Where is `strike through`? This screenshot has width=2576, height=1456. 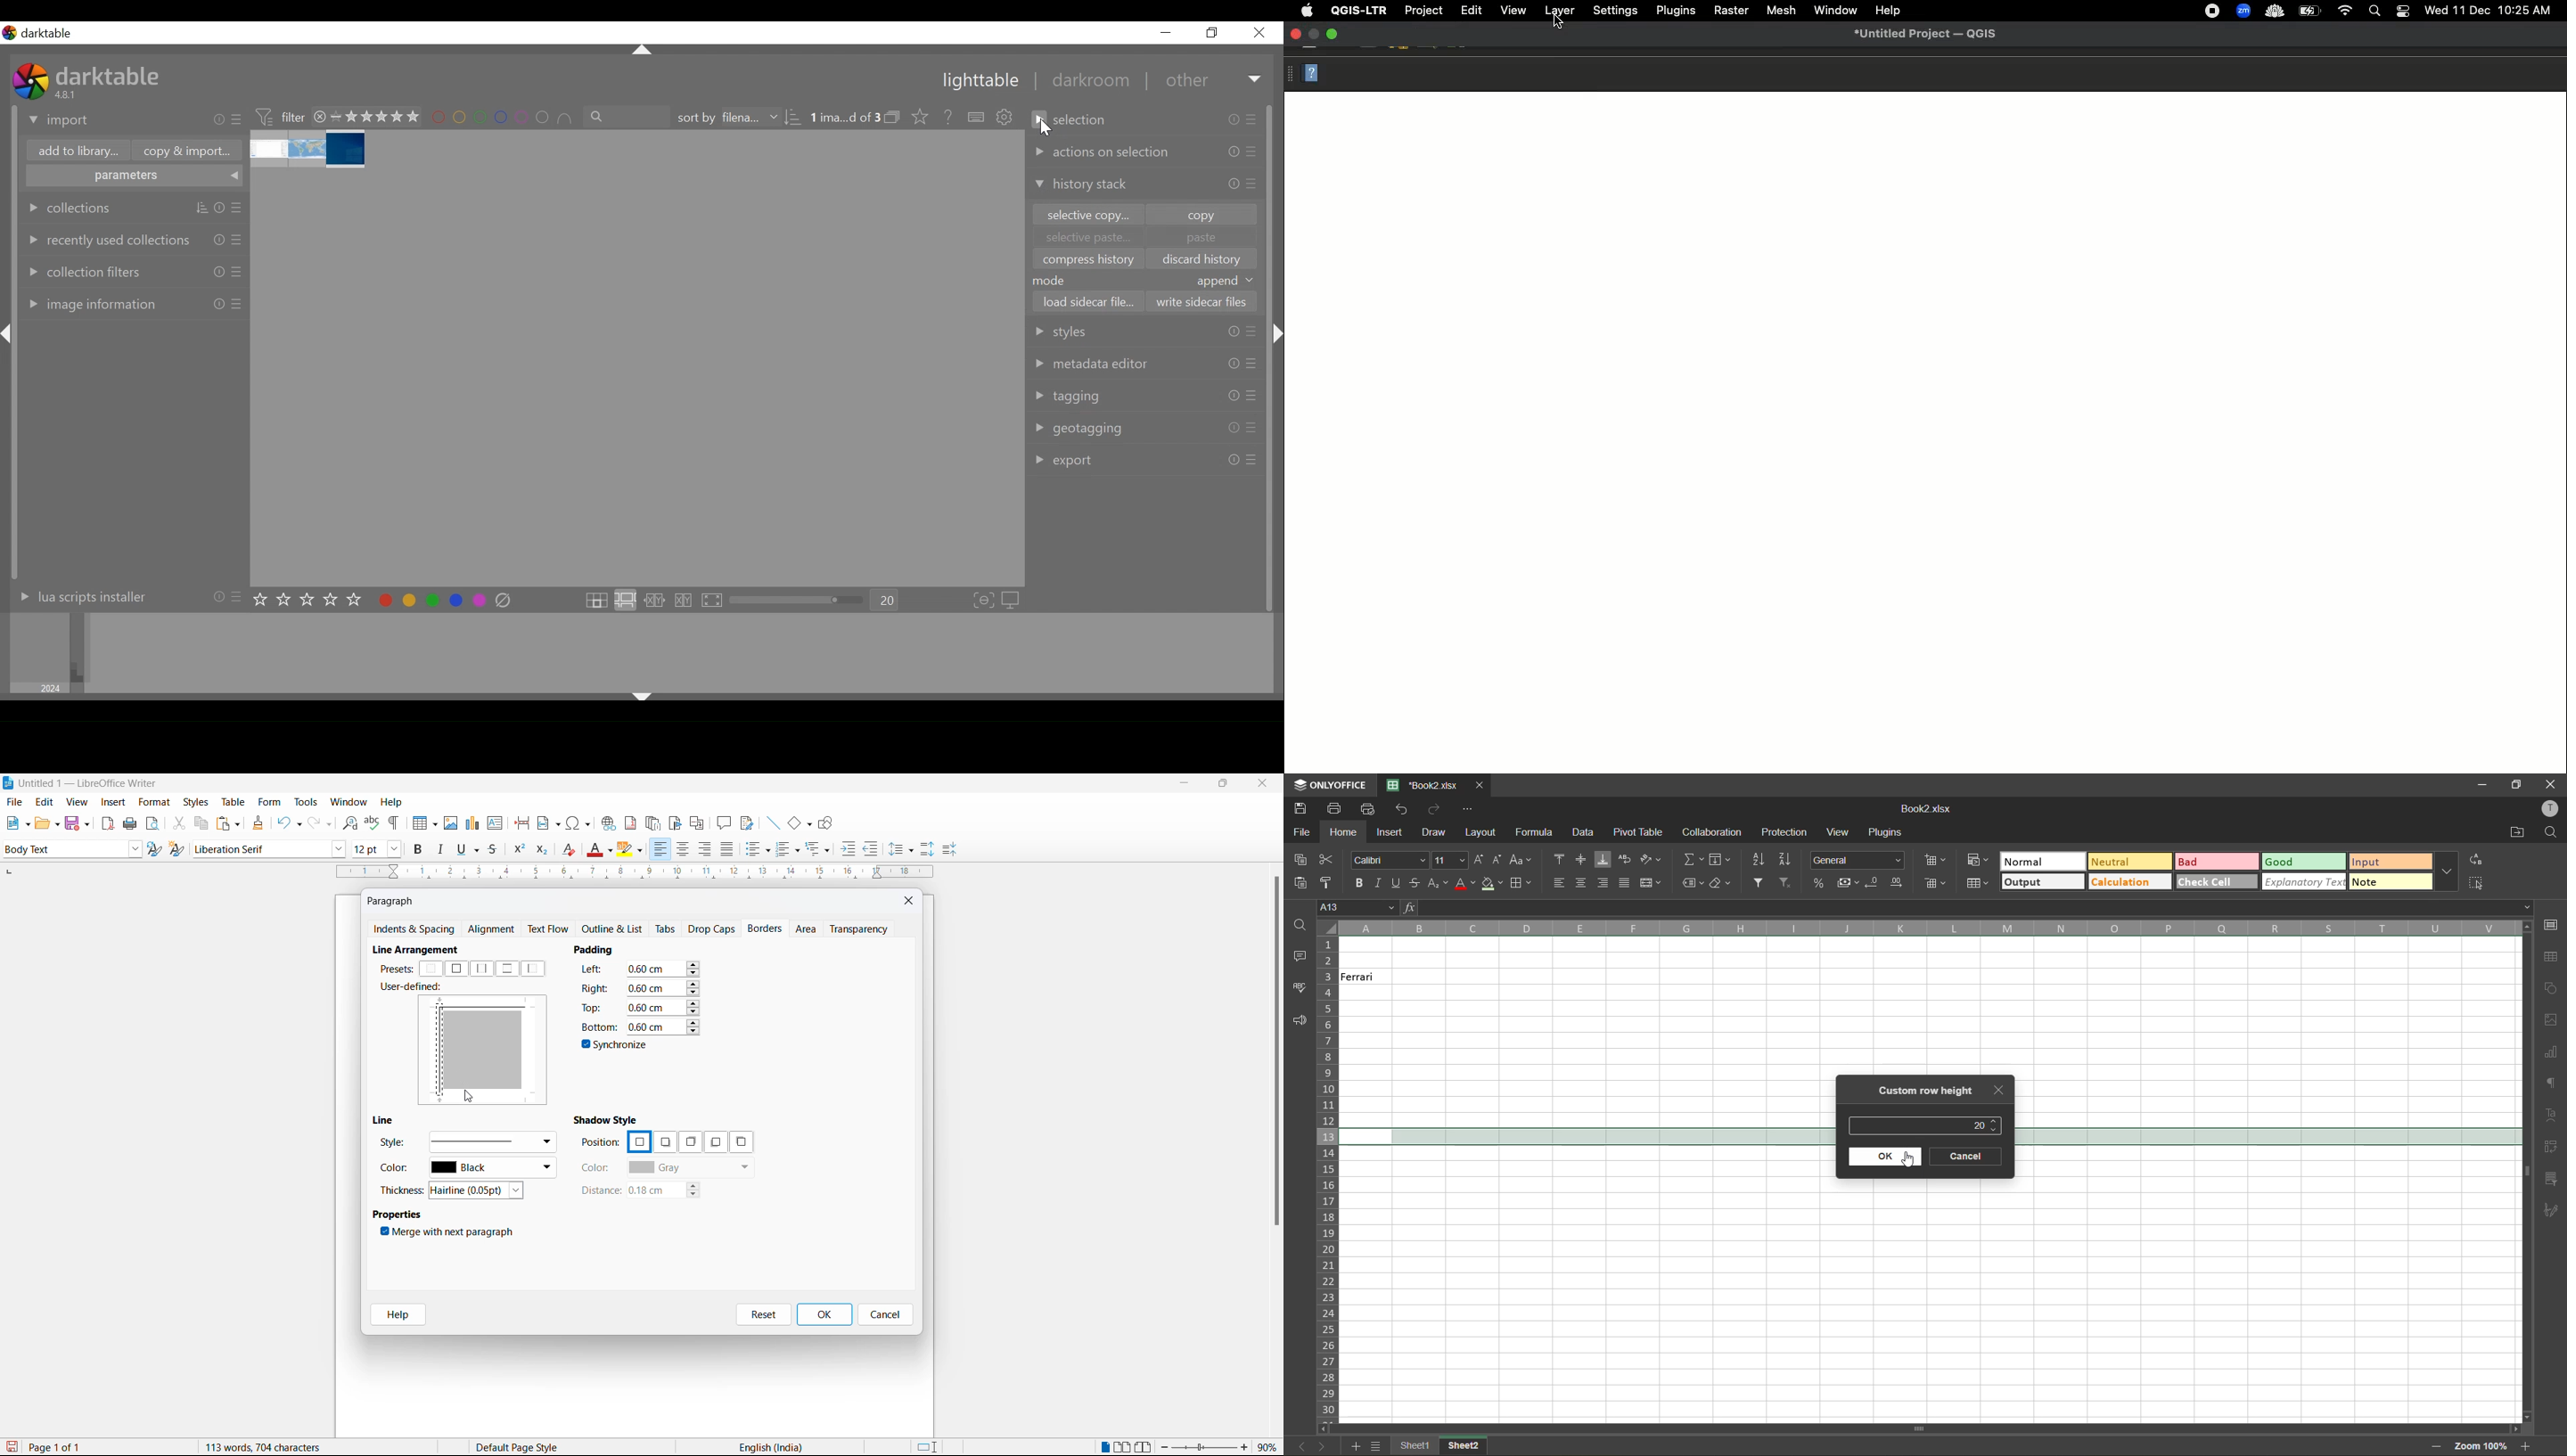
strike through is located at coordinates (497, 850).